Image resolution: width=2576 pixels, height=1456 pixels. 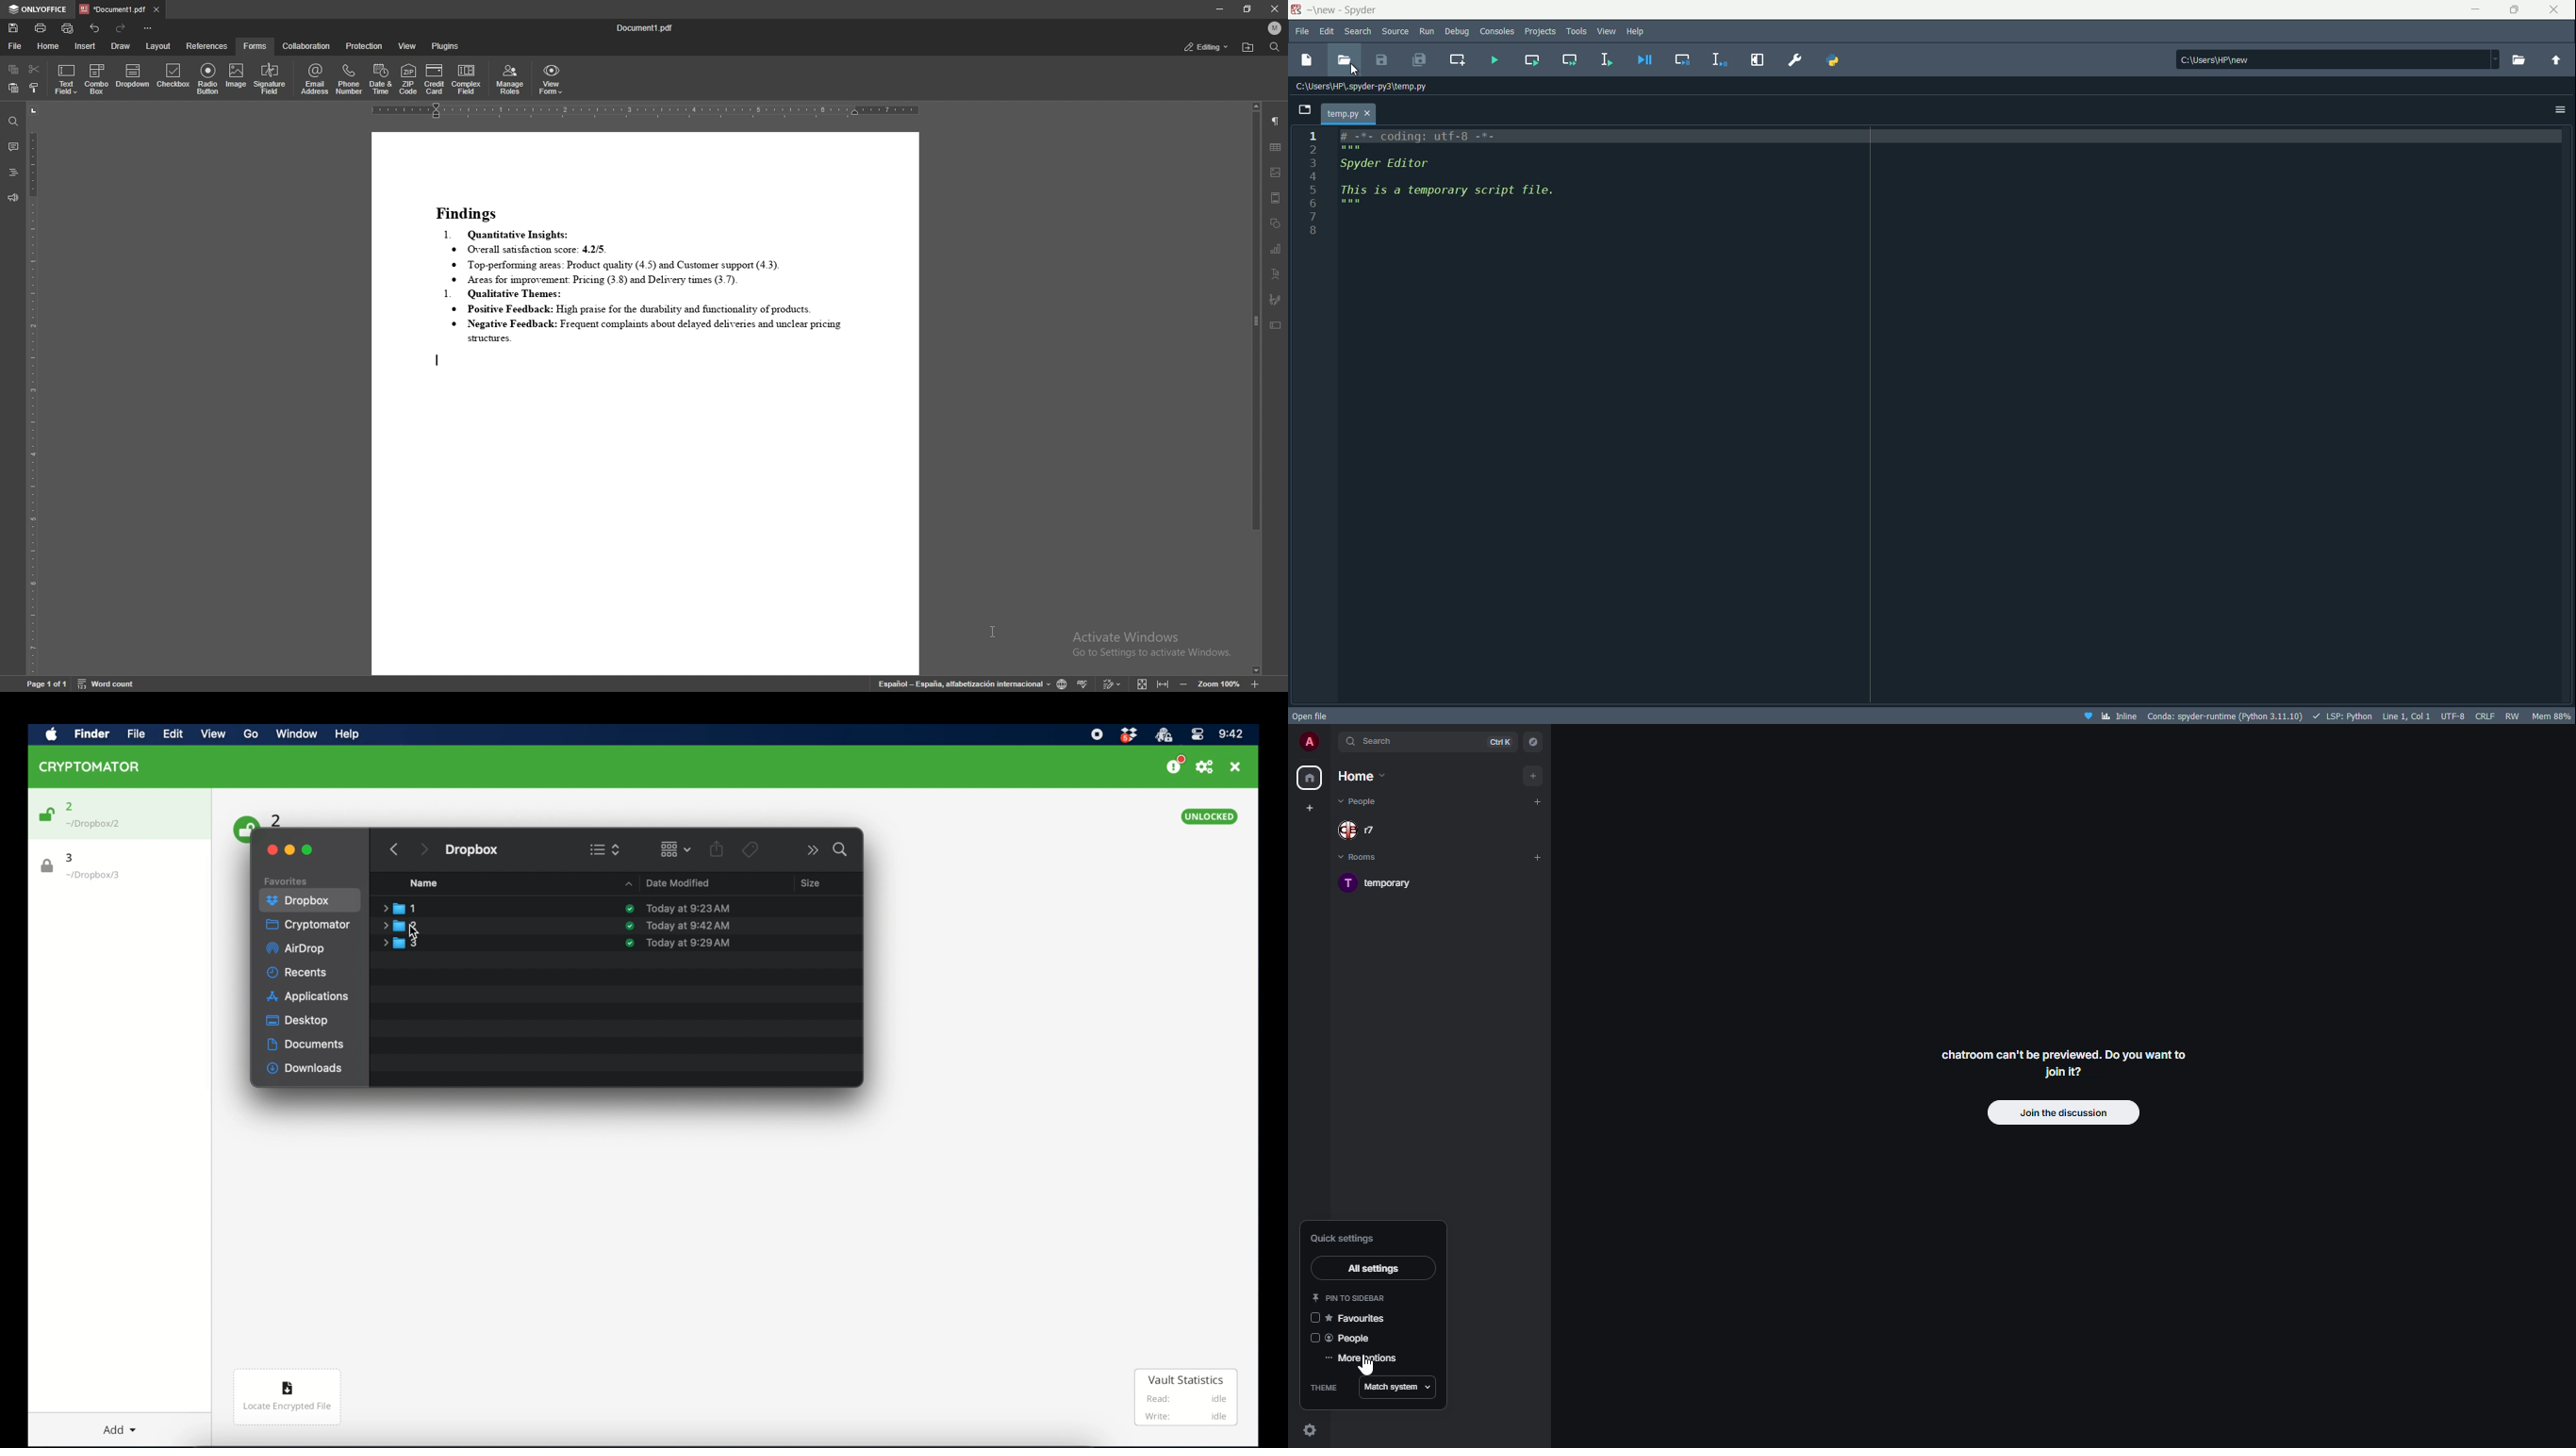 What do you see at coordinates (1497, 741) in the screenshot?
I see `ctrl K` at bounding box center [1497, 741].